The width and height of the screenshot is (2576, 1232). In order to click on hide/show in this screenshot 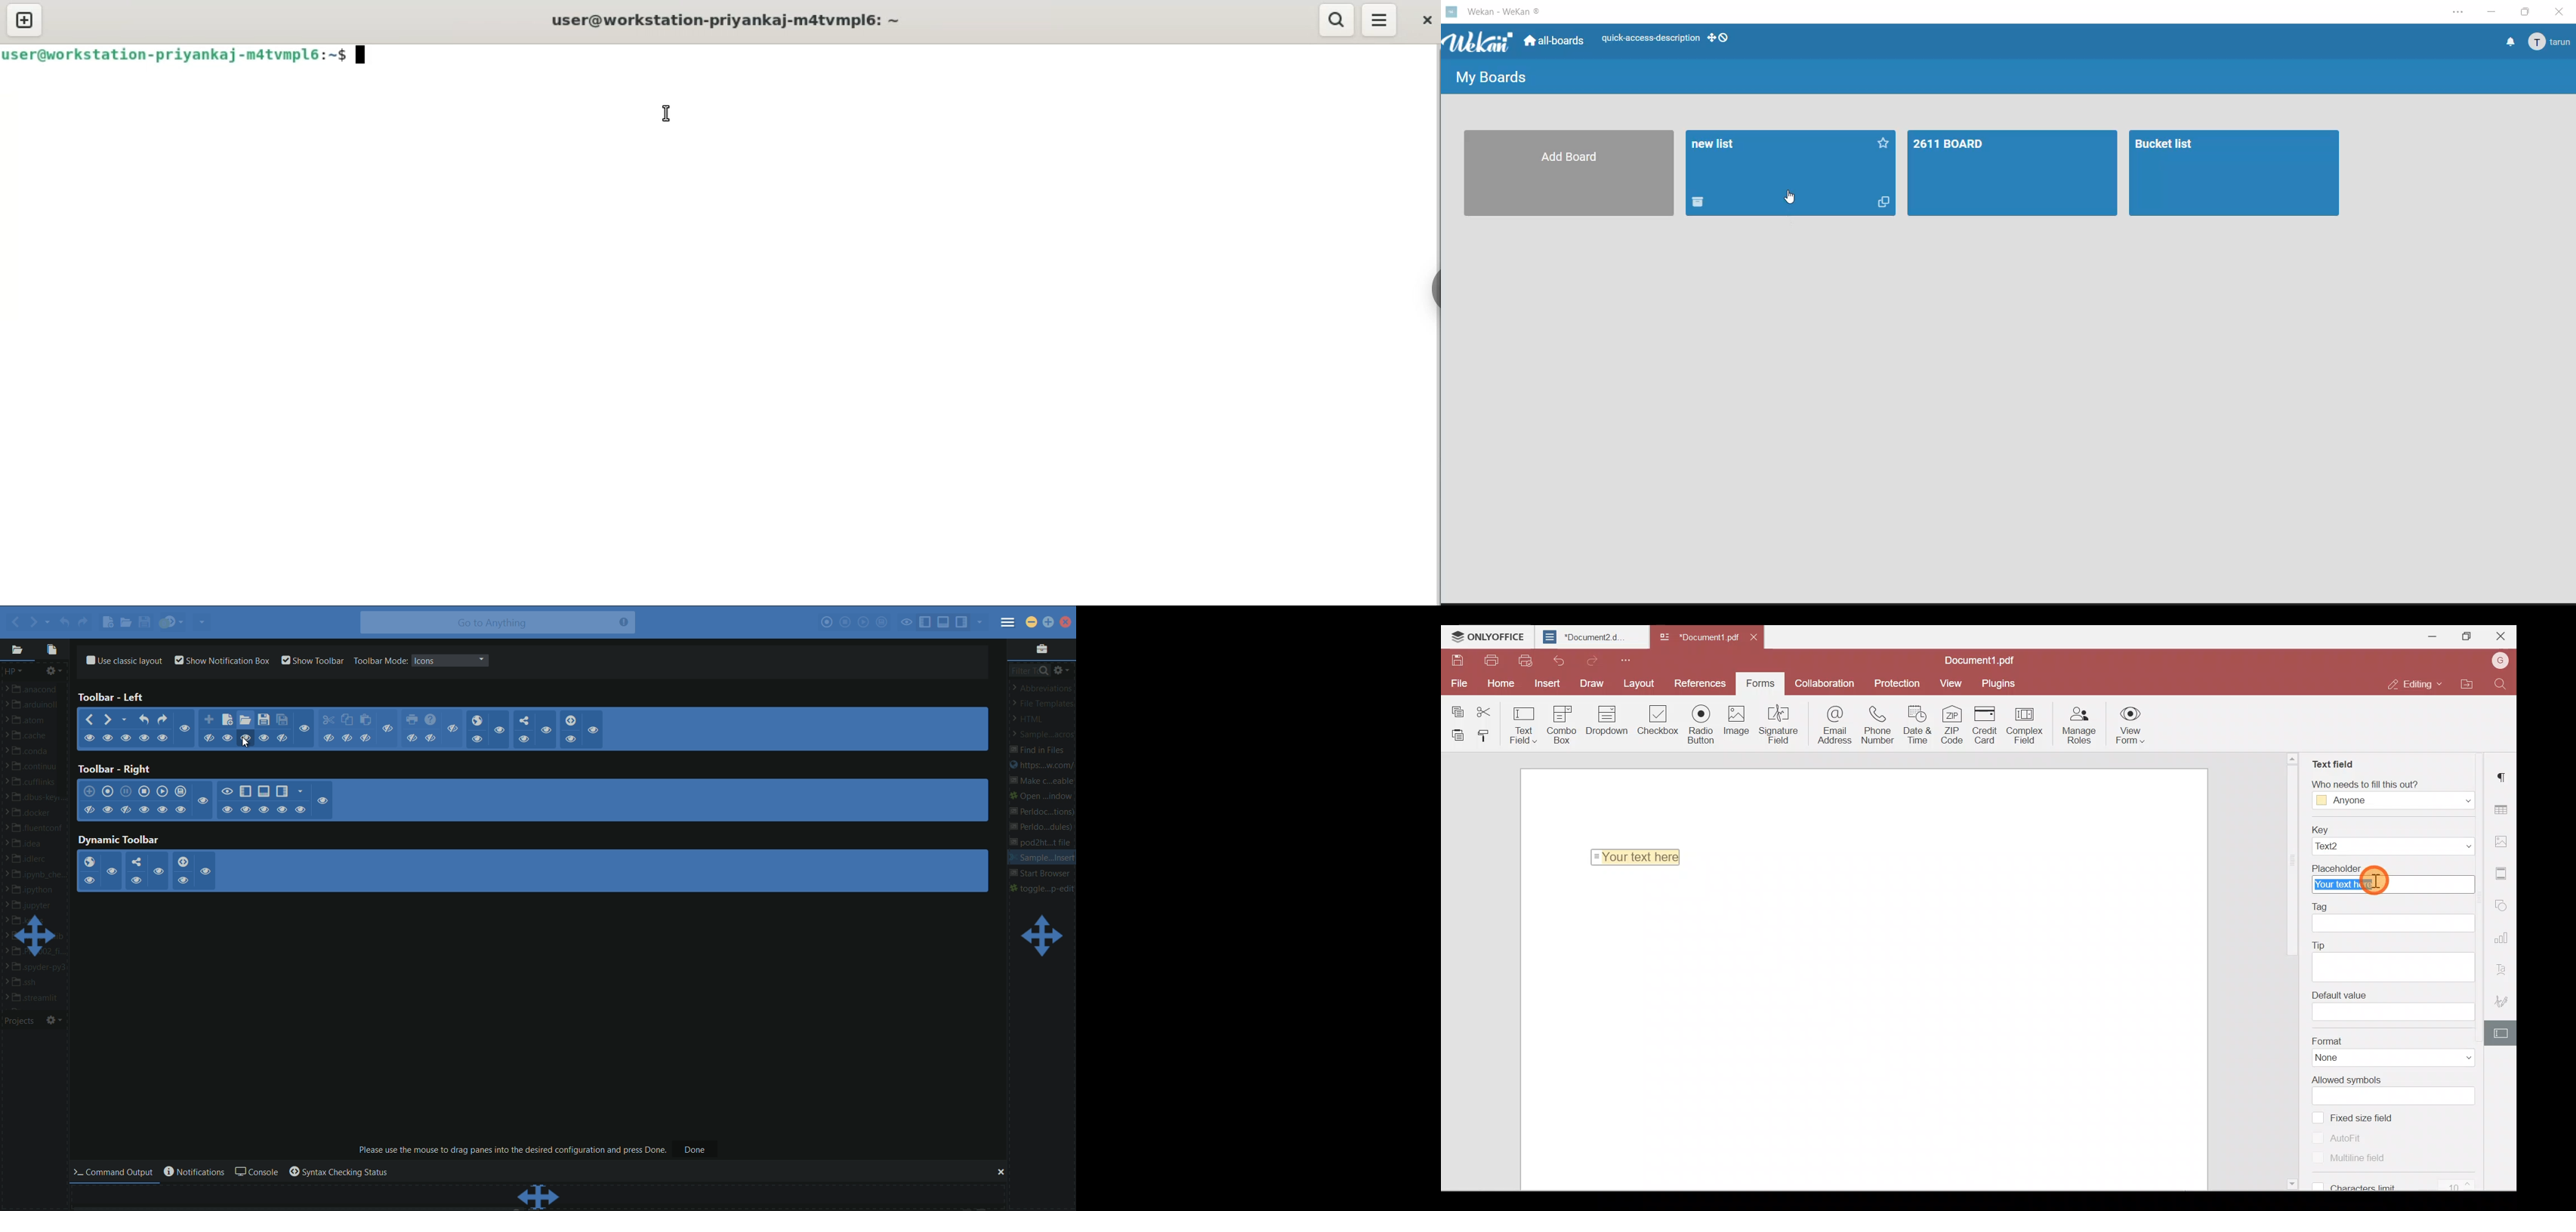, I will do `click(163, 810)`.